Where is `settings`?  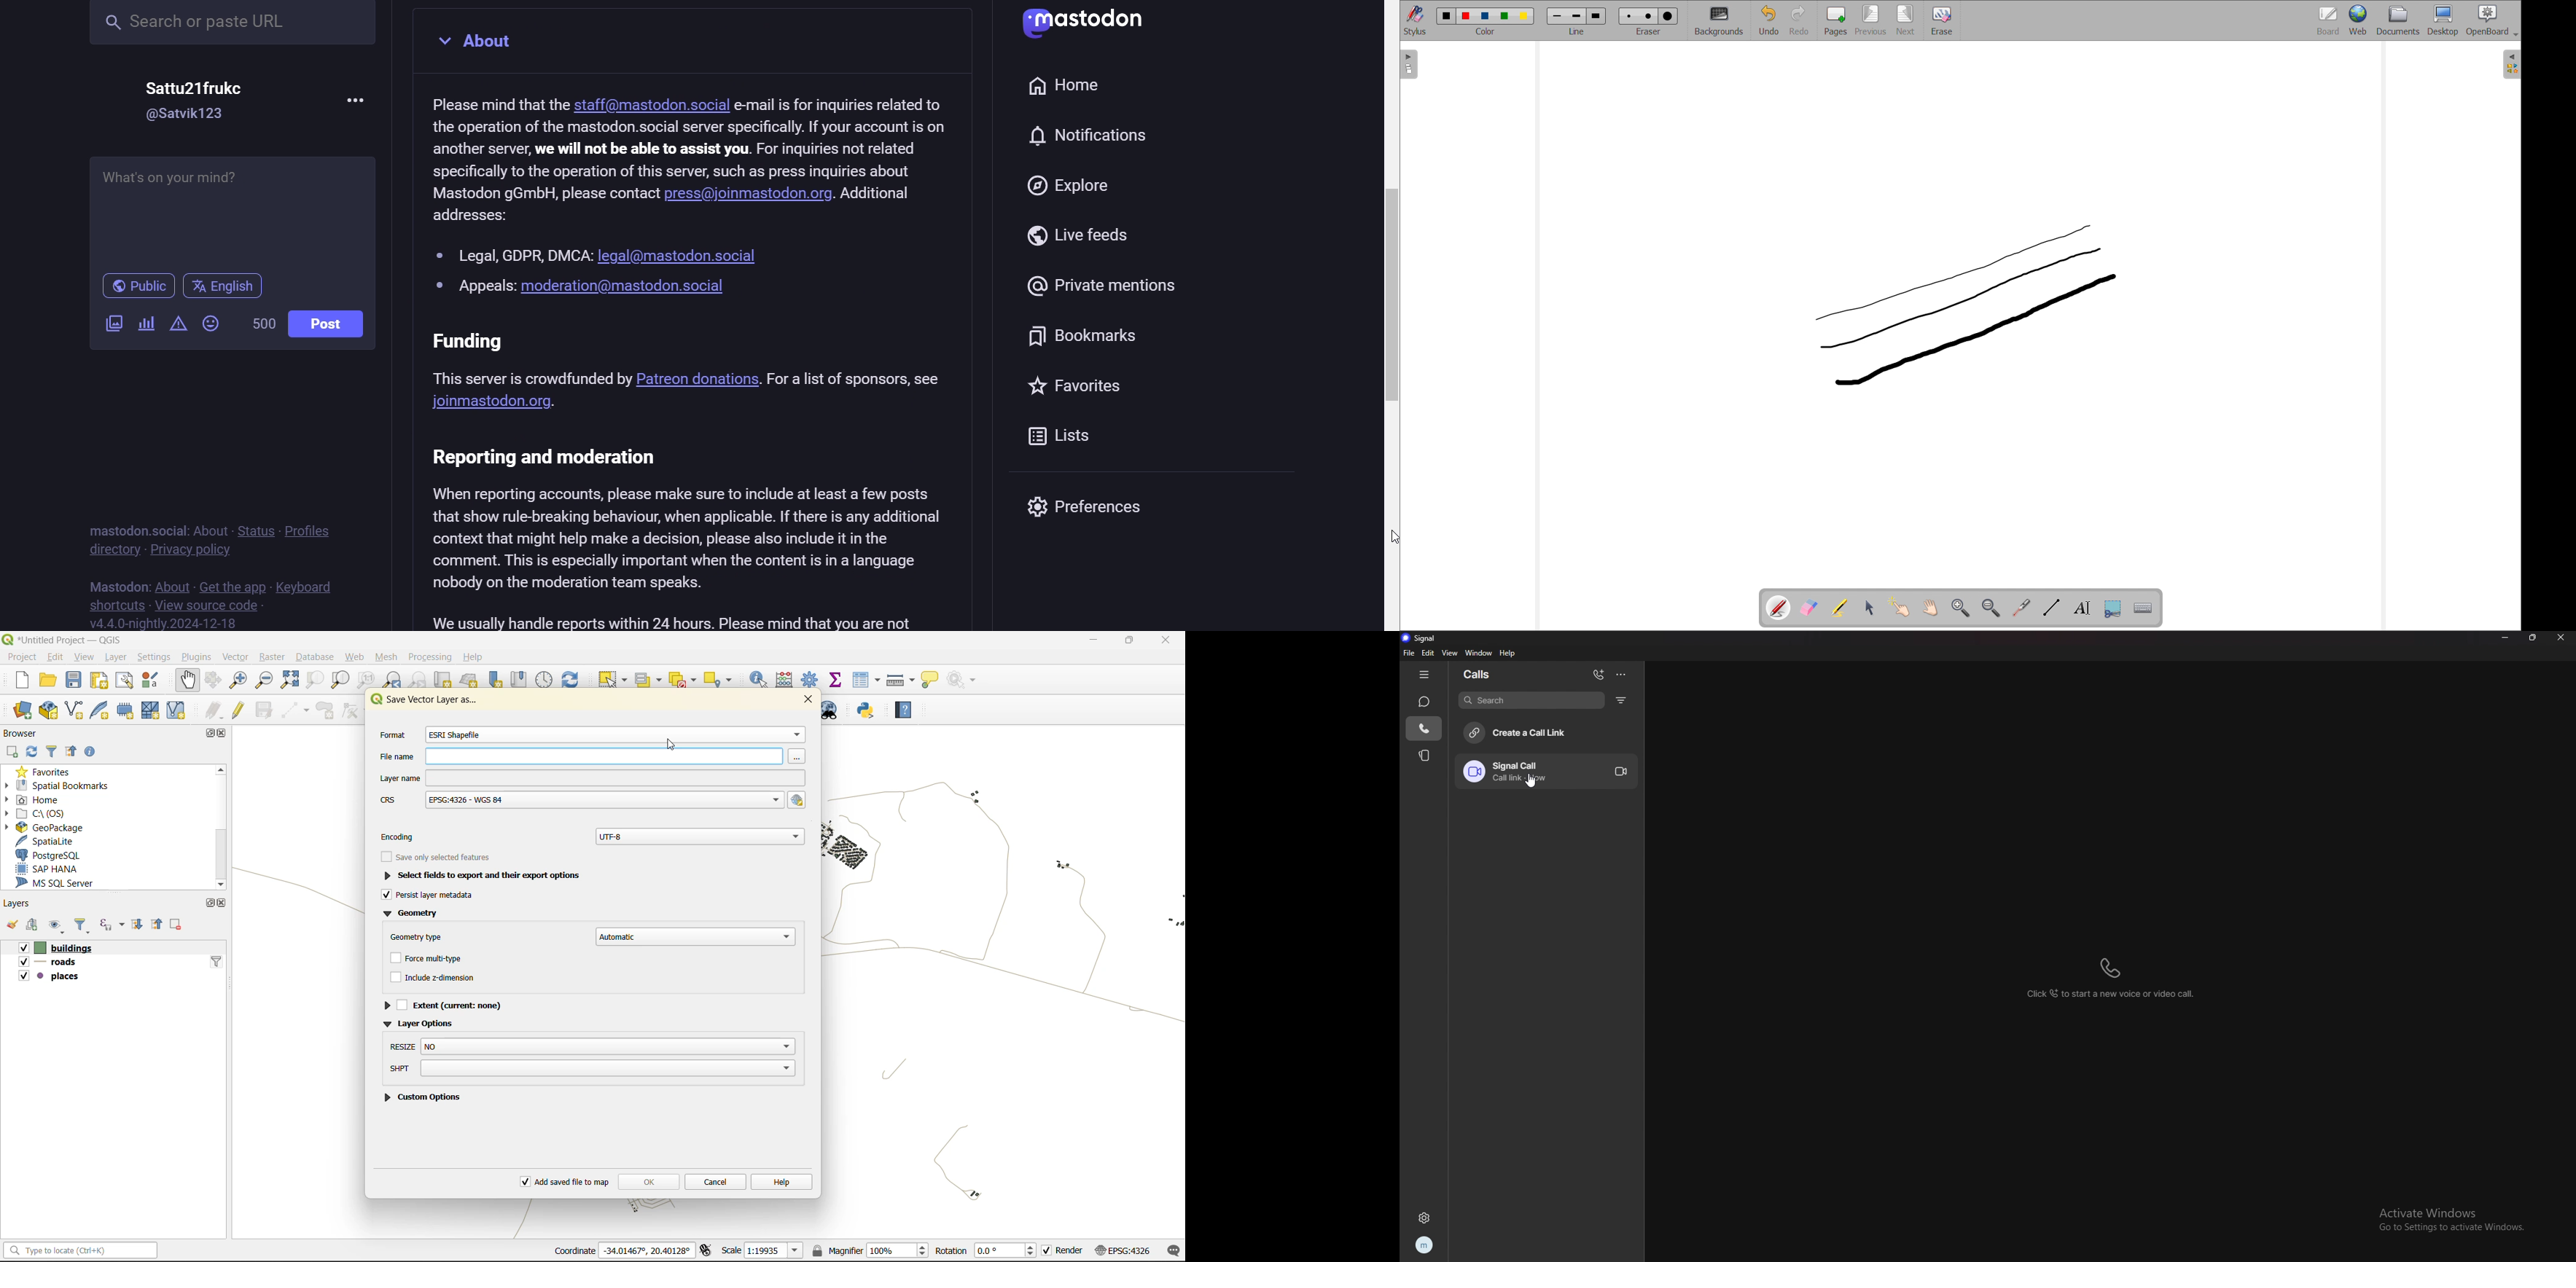
settings is located at coordinates (1424, 1219).